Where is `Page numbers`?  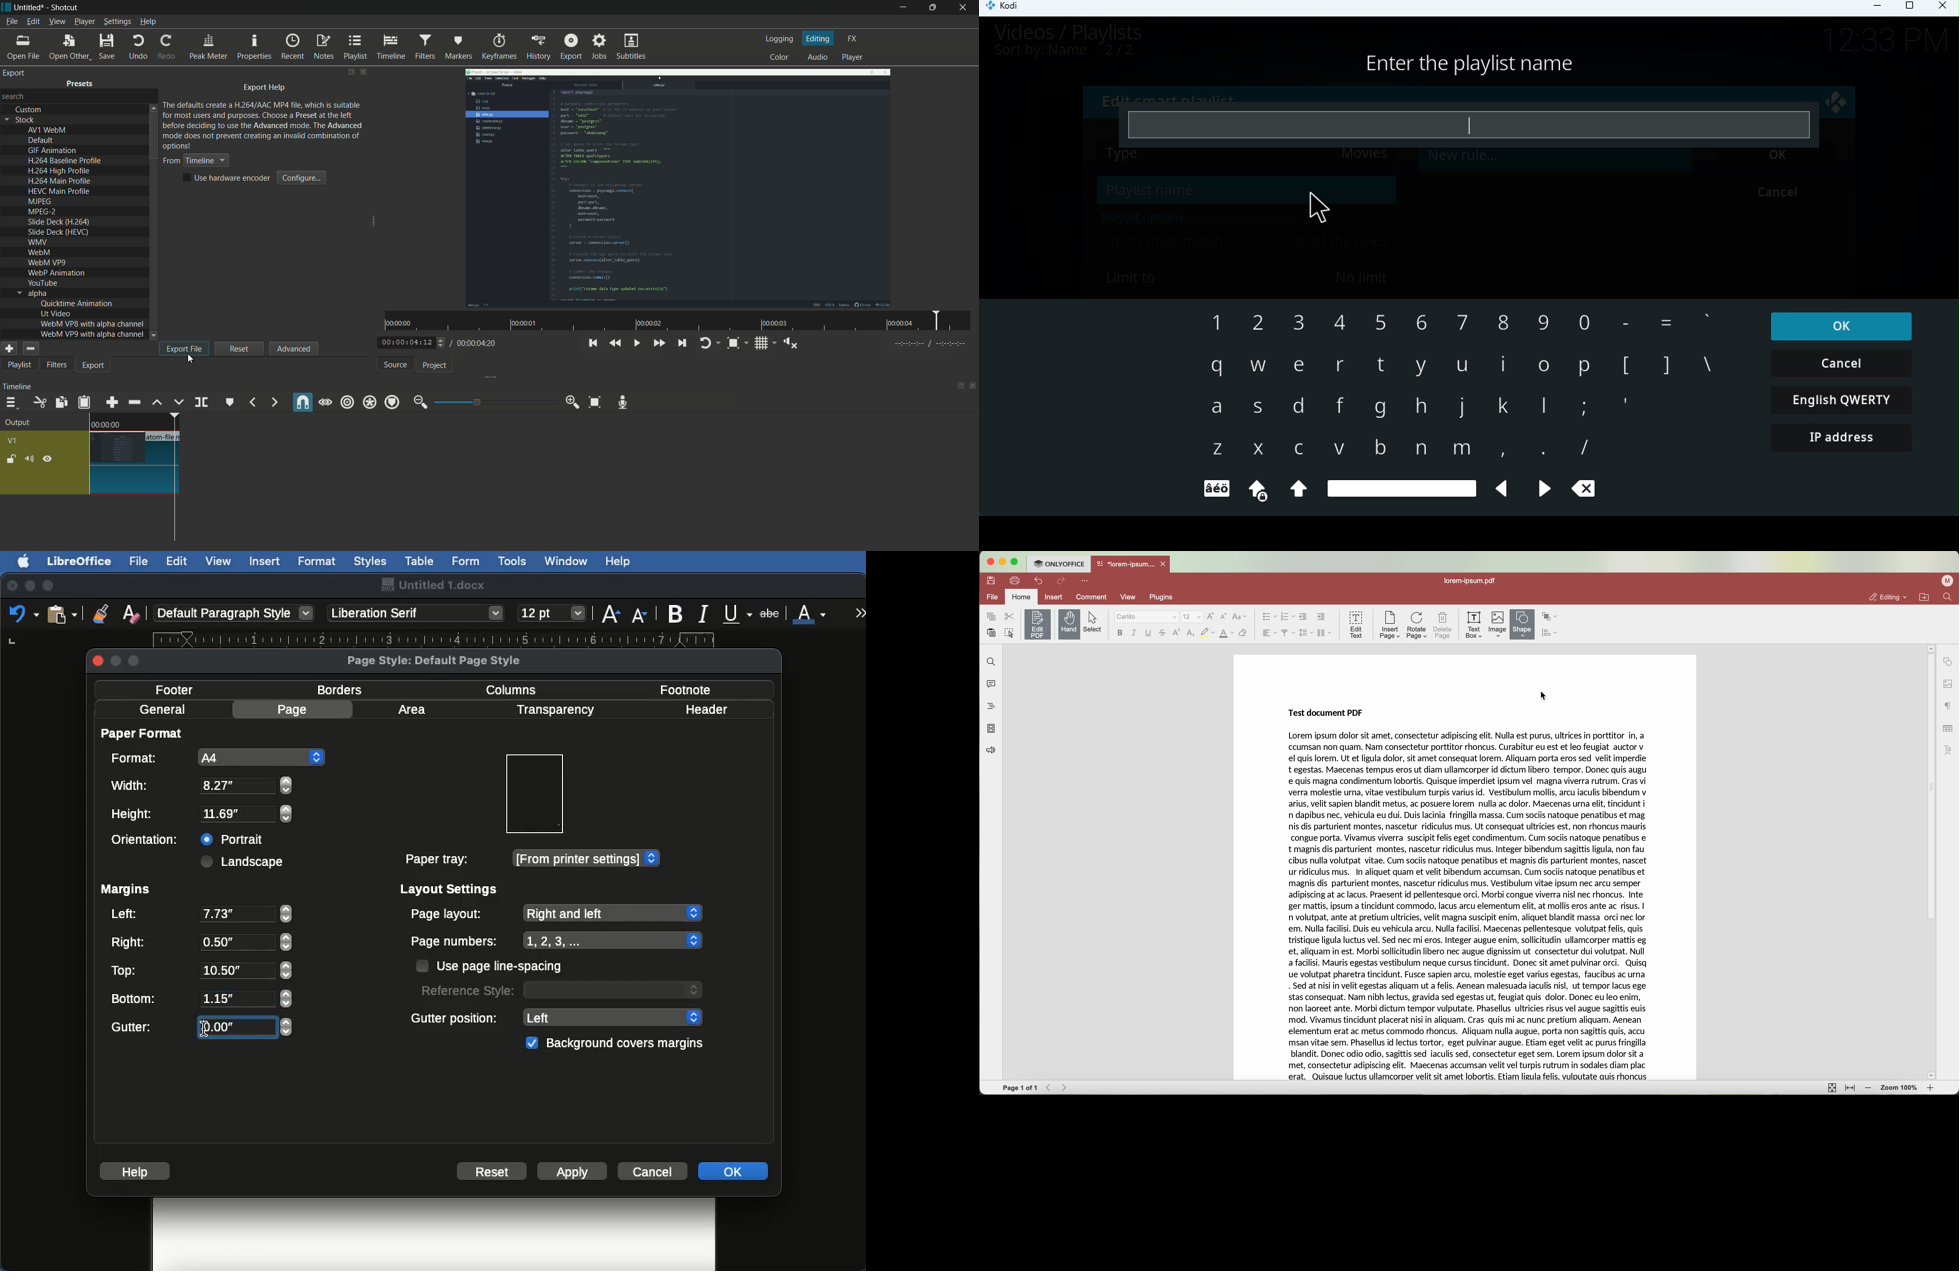
Page numbers is located at coordinates (557, 941).